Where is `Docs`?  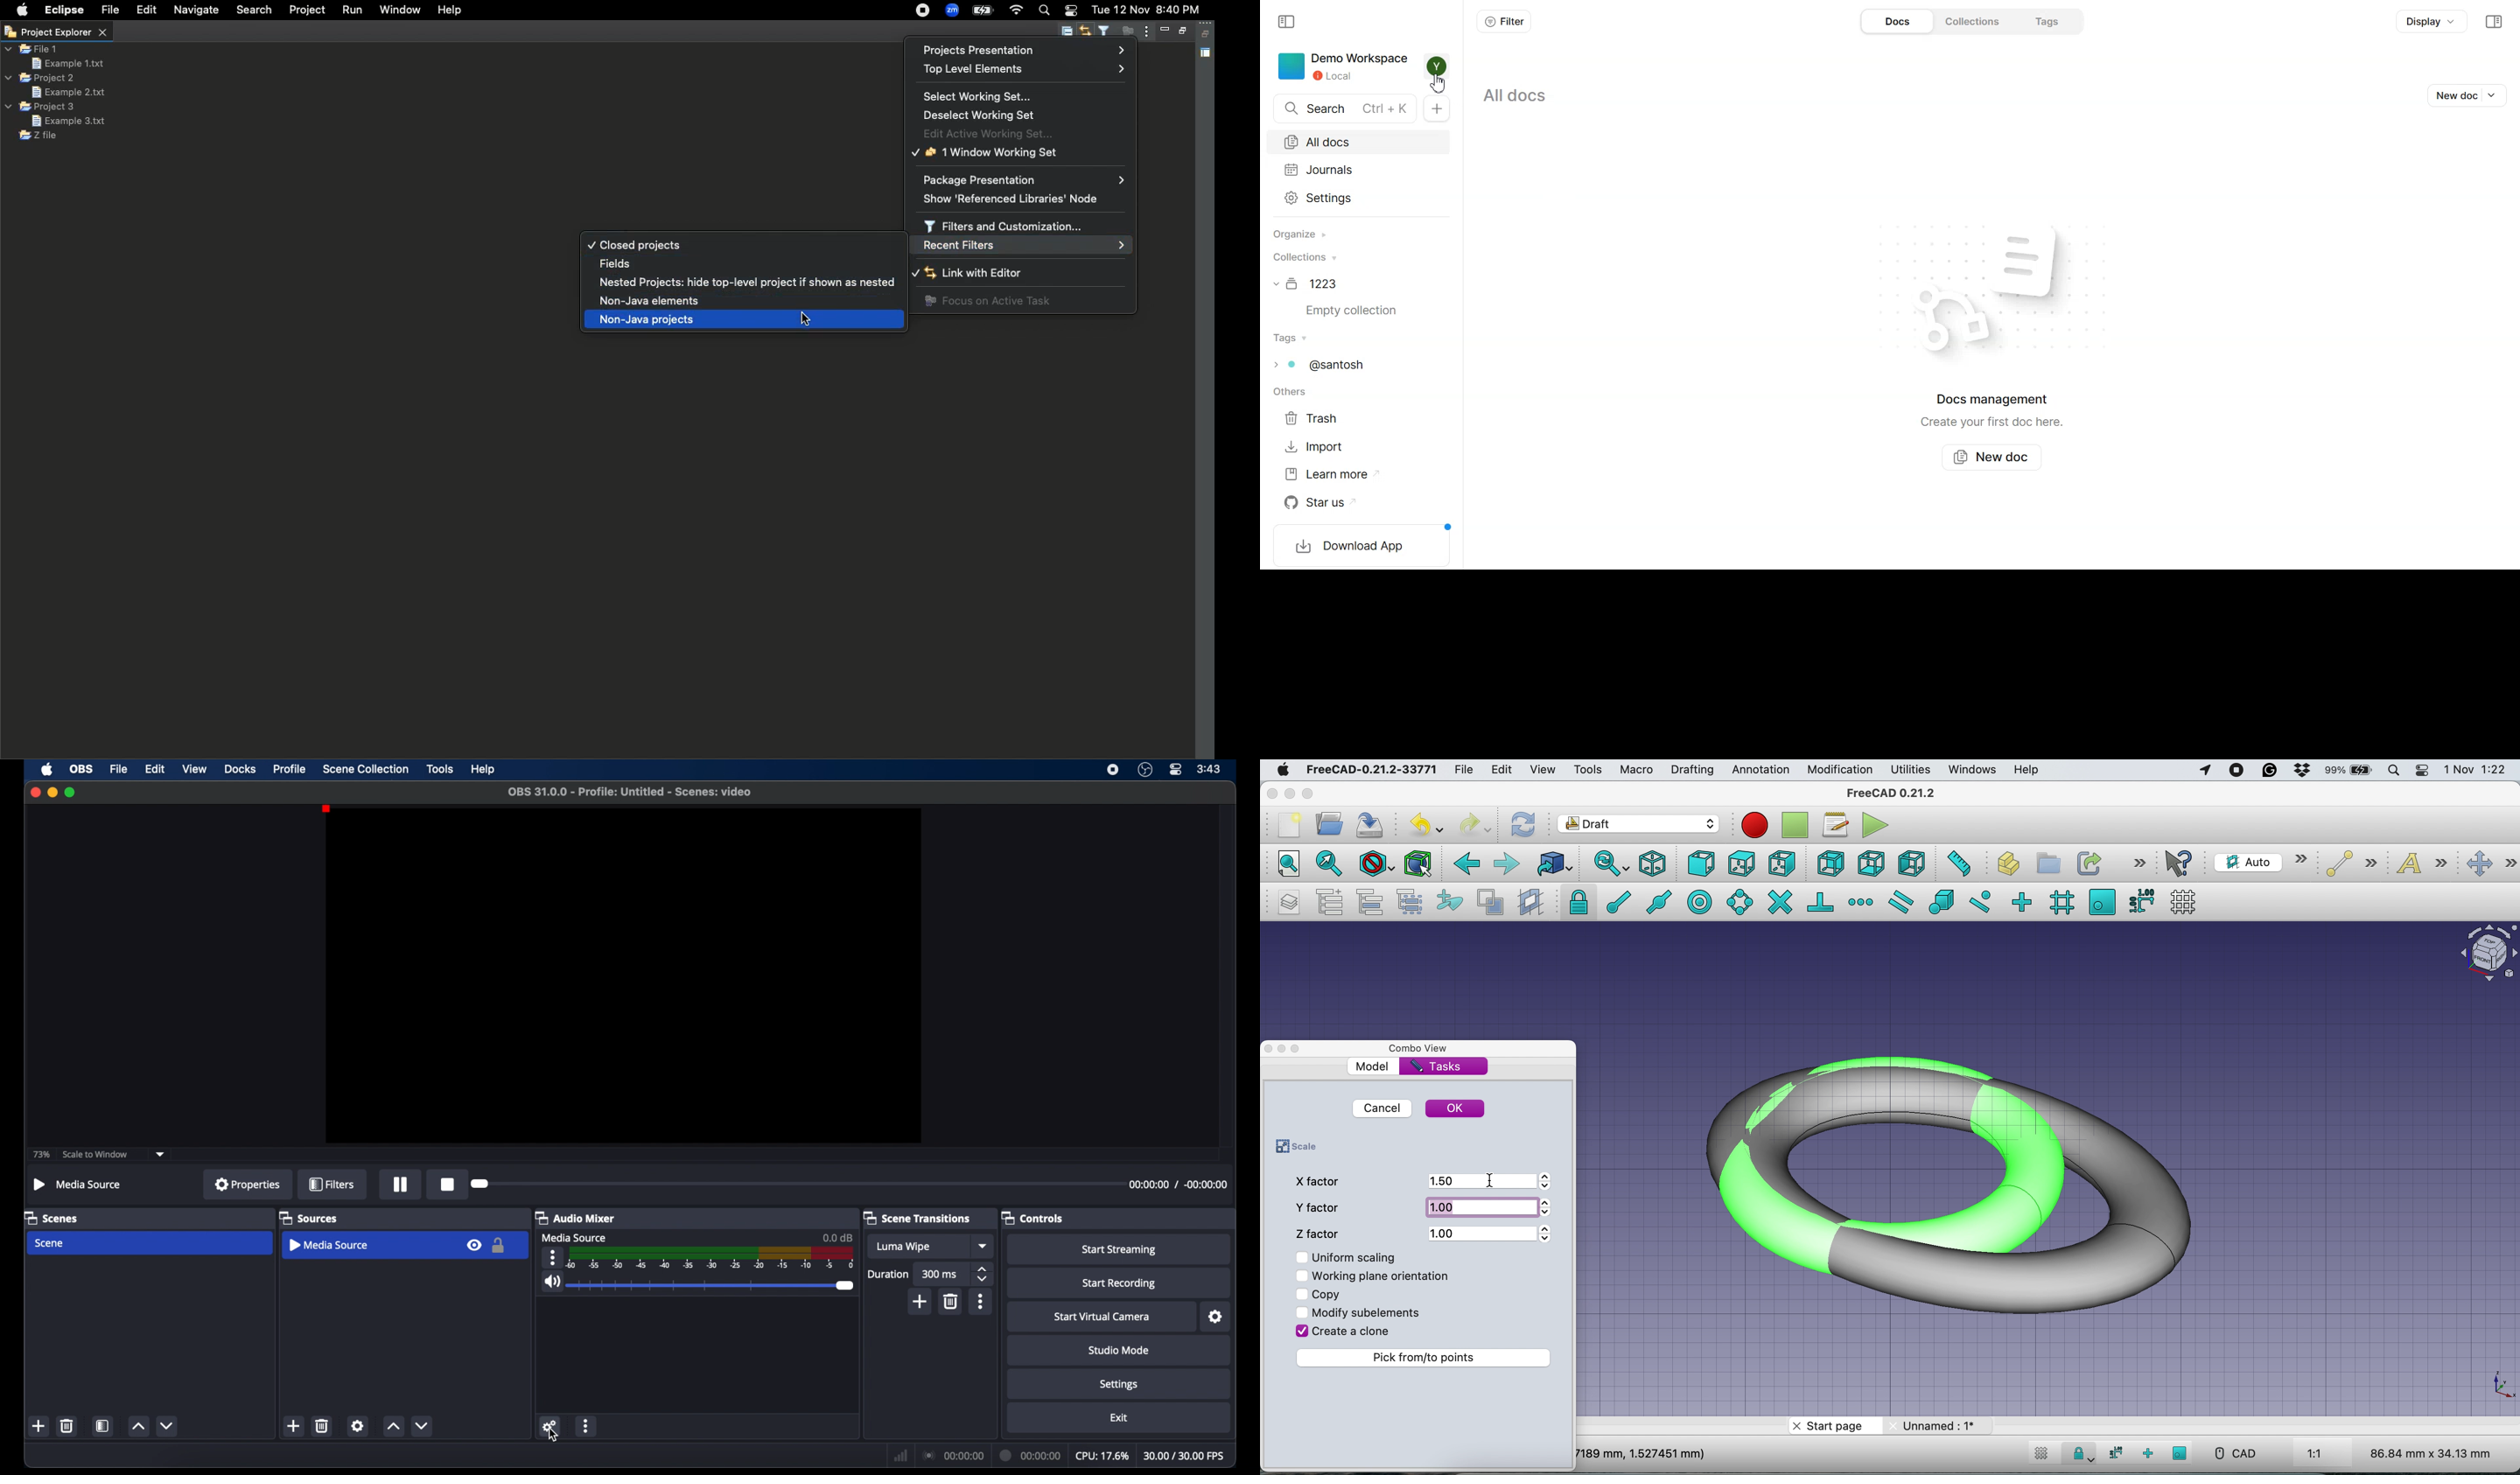
Docs is located at coordinates (1899, 22).